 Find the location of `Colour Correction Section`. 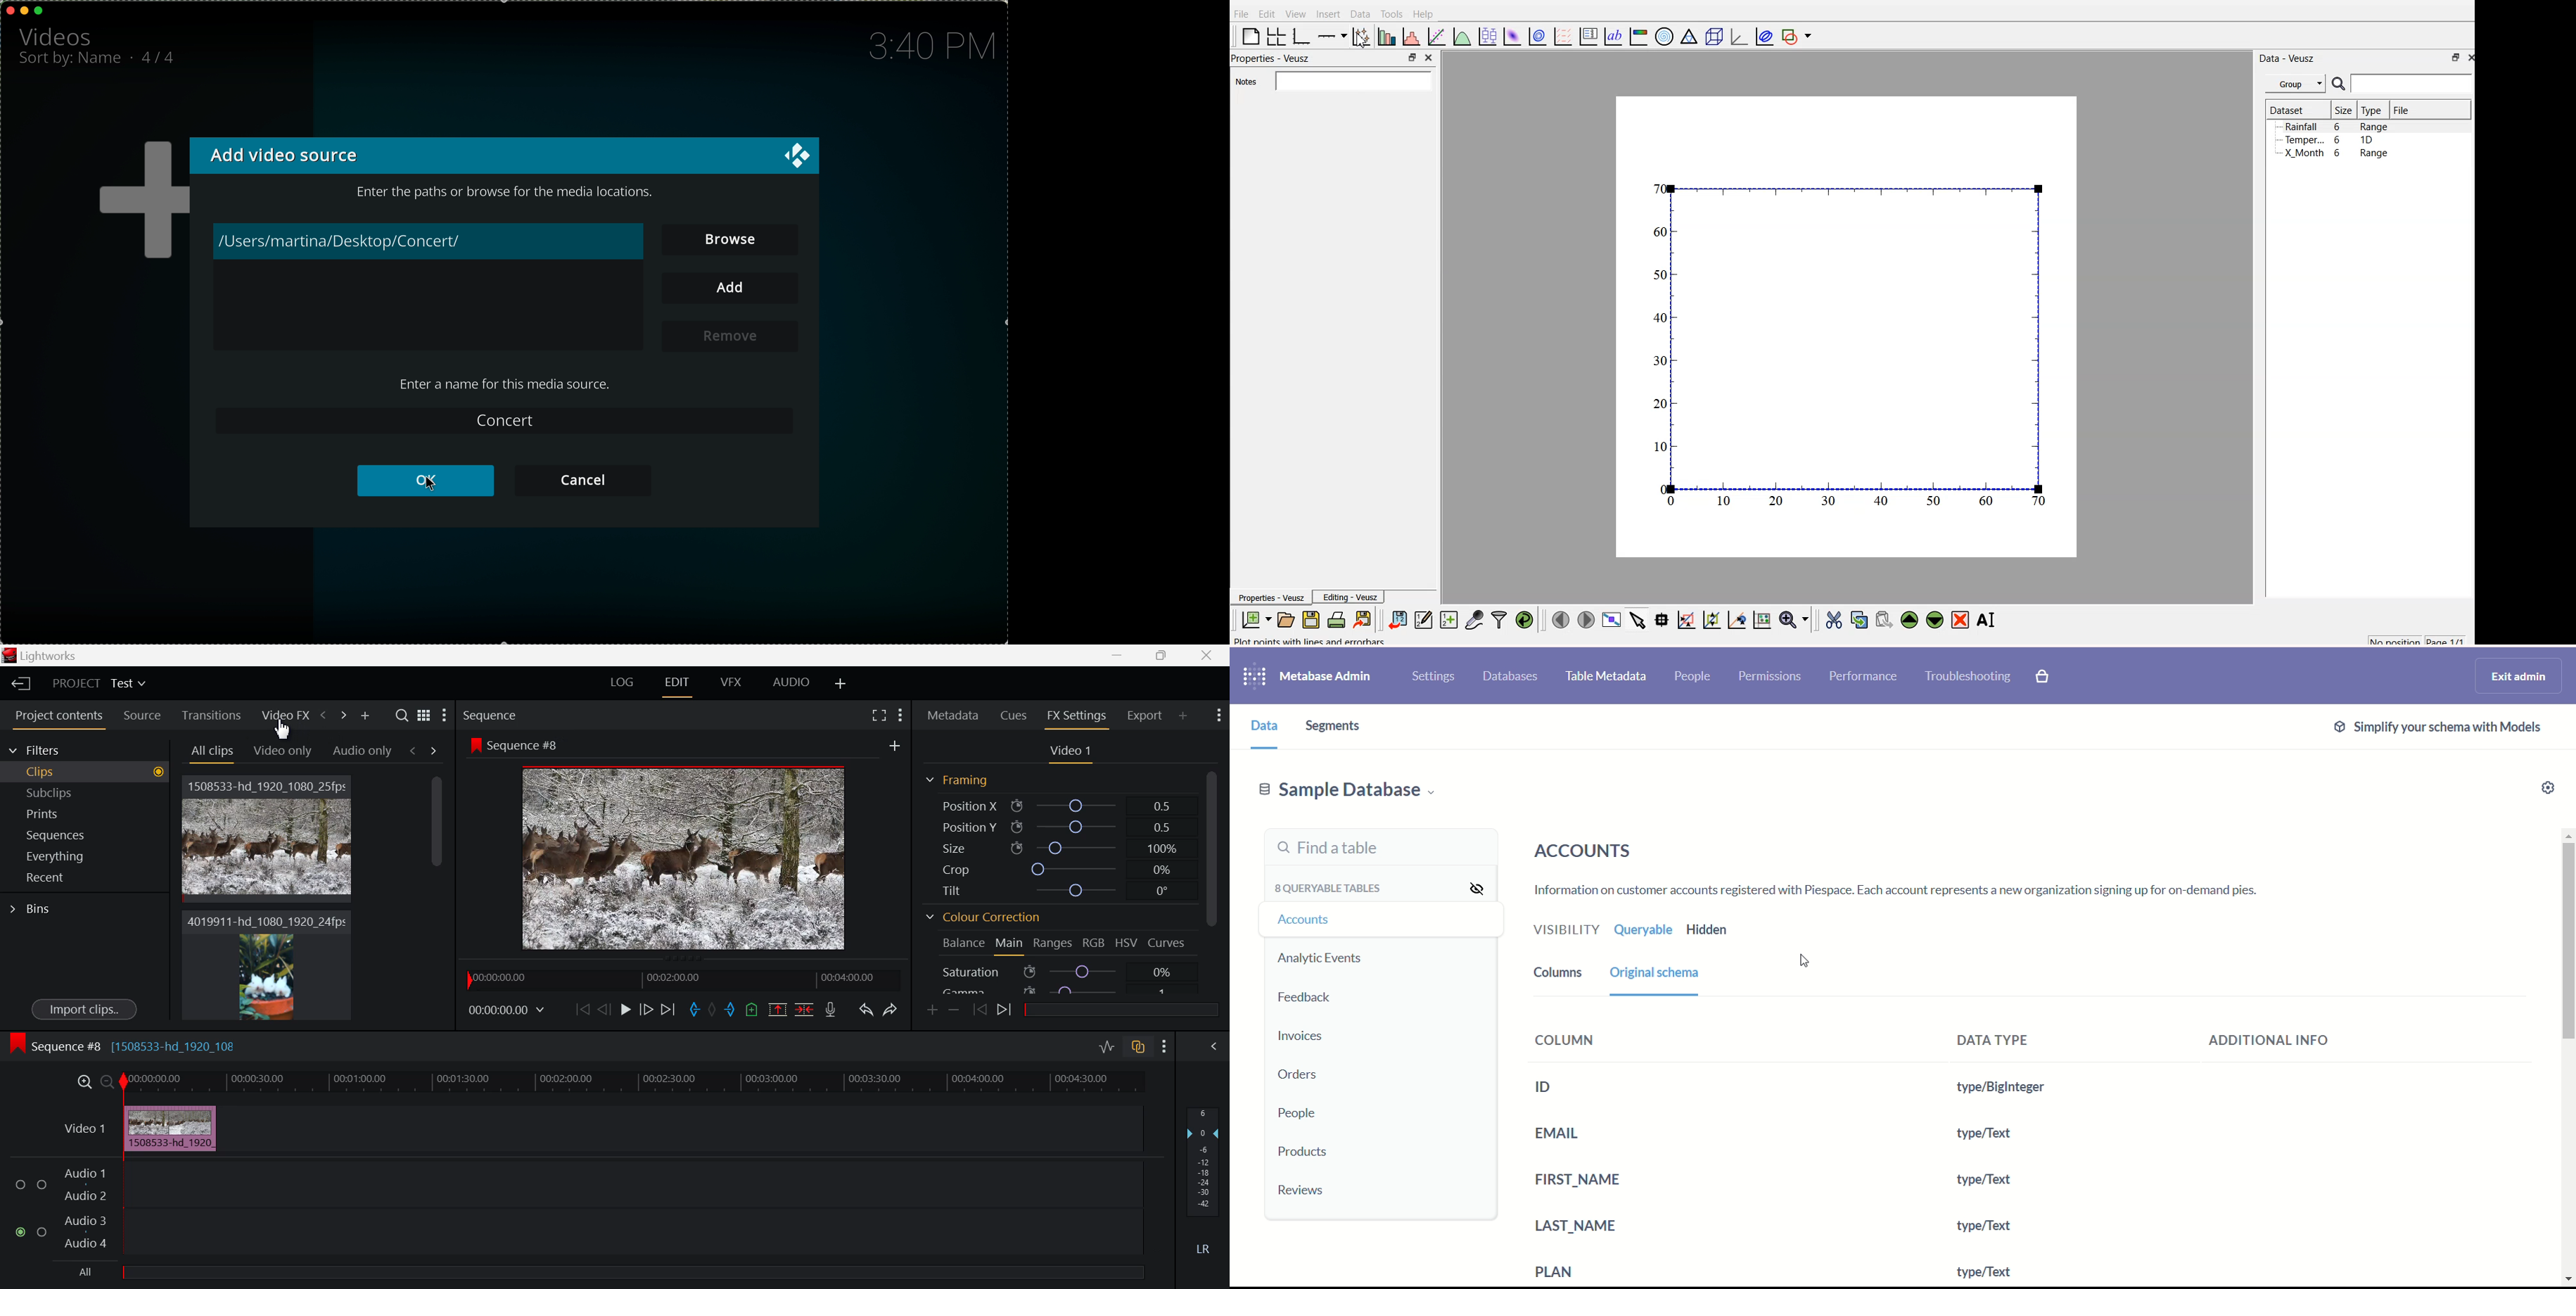

Colour Correction Section is located at coordinates (984, 917).